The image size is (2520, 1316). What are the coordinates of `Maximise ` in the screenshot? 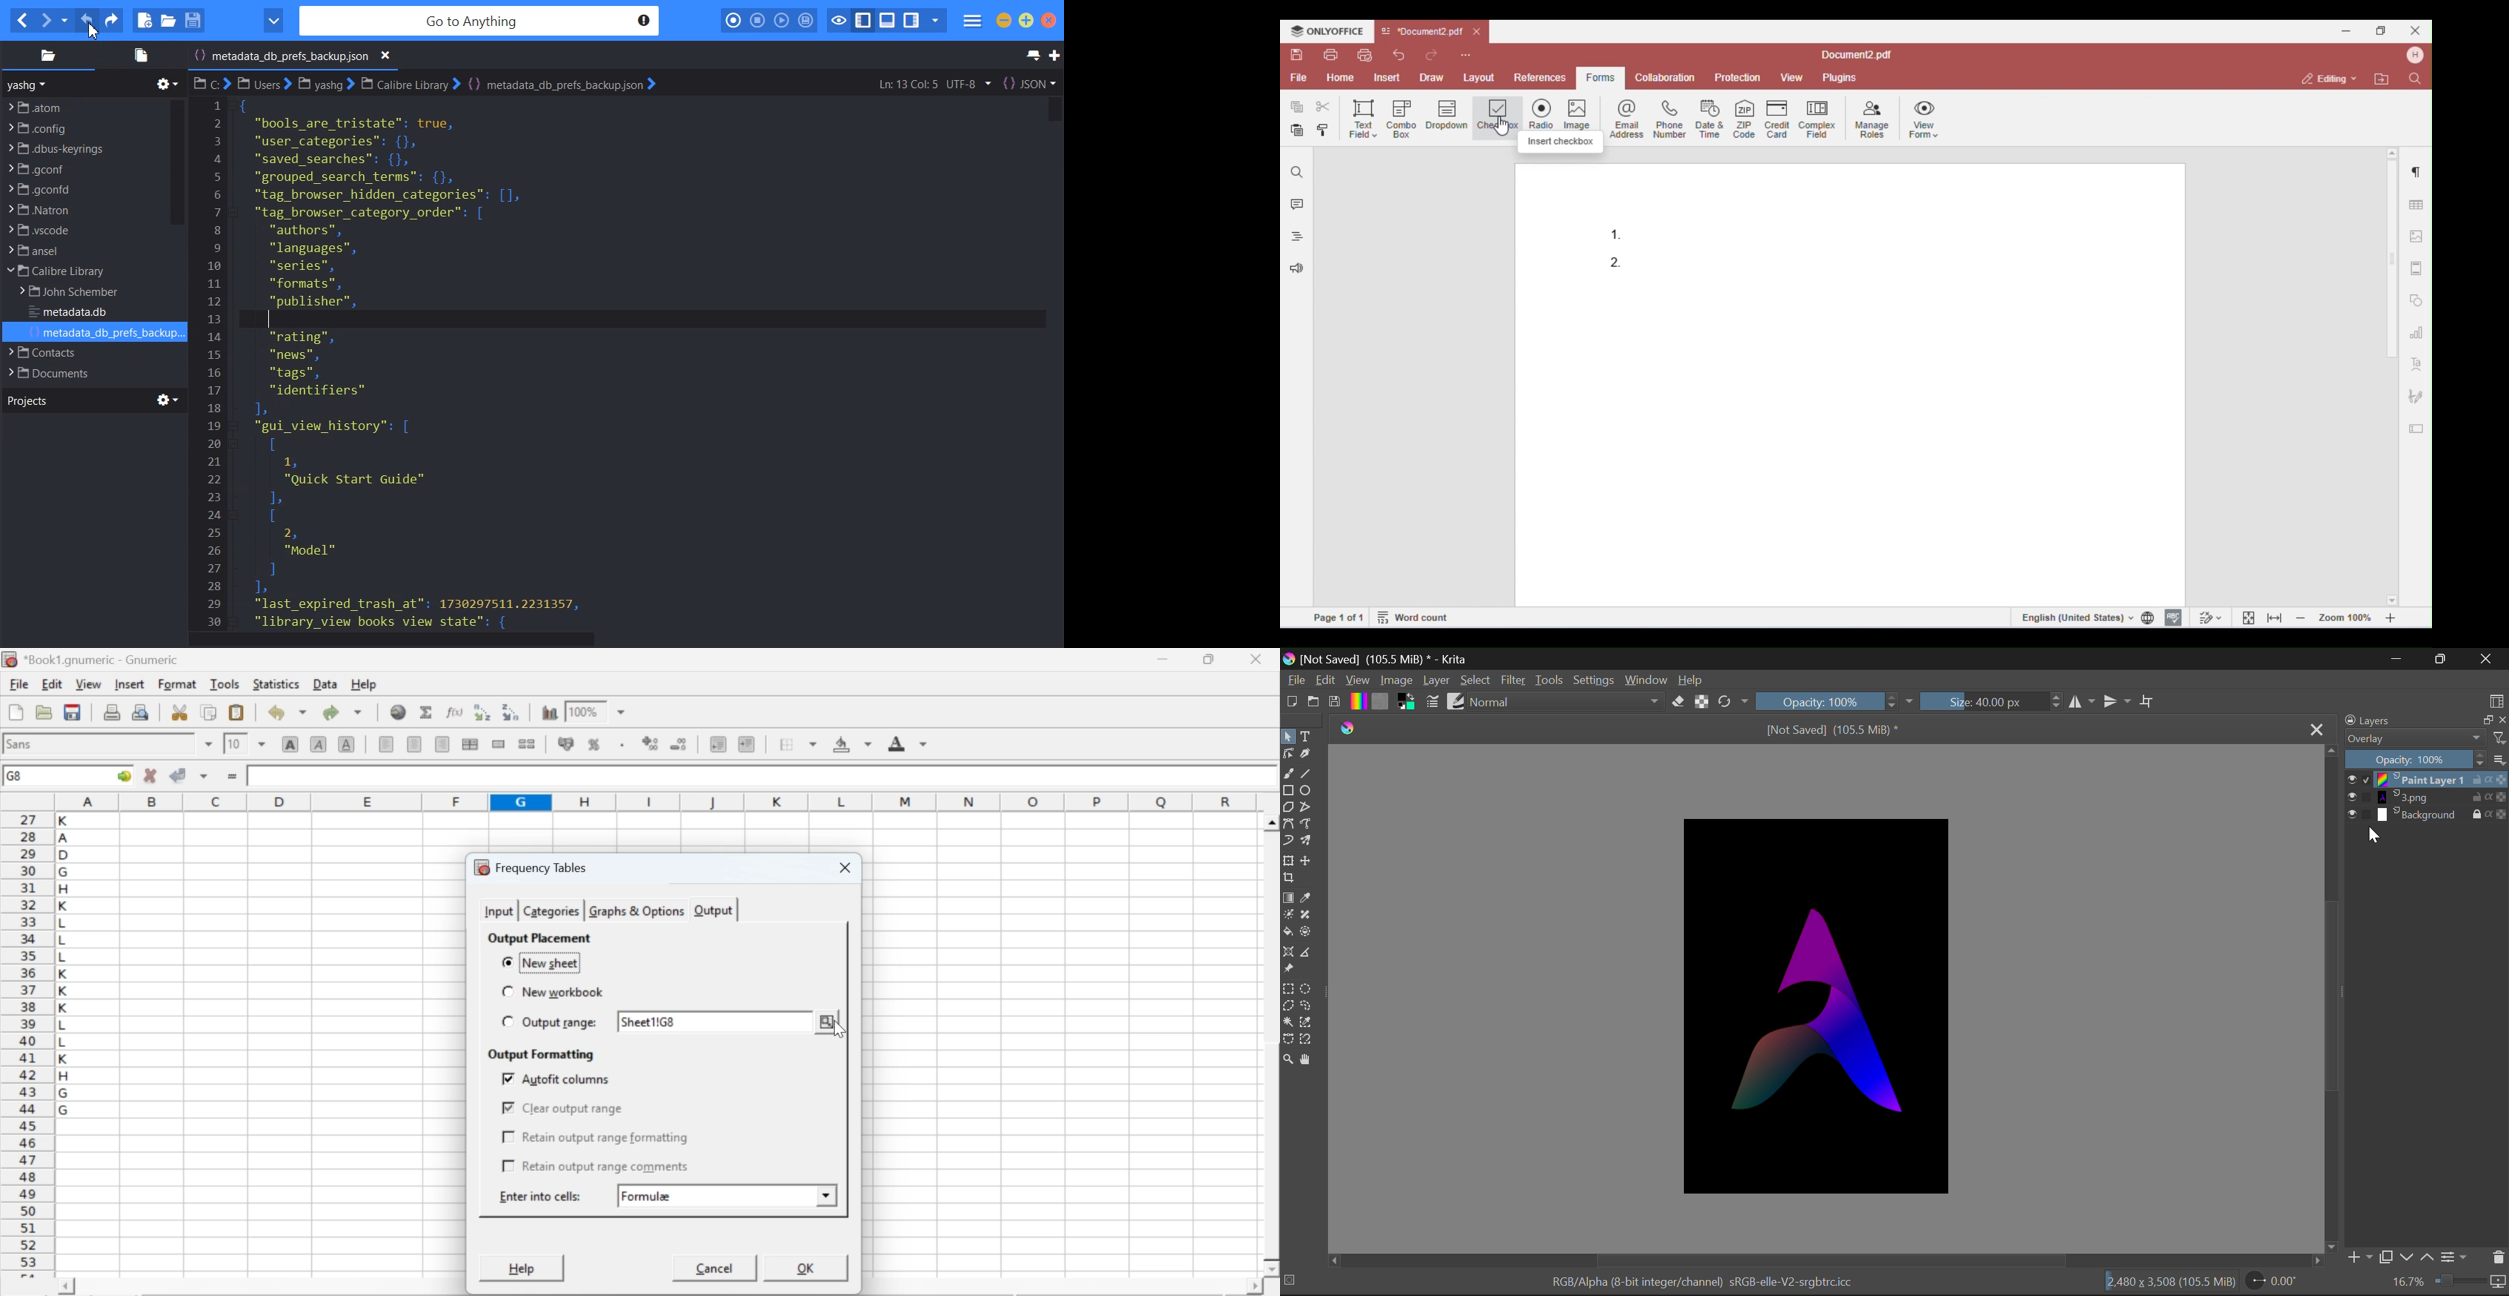 It's located at (2441, 659).